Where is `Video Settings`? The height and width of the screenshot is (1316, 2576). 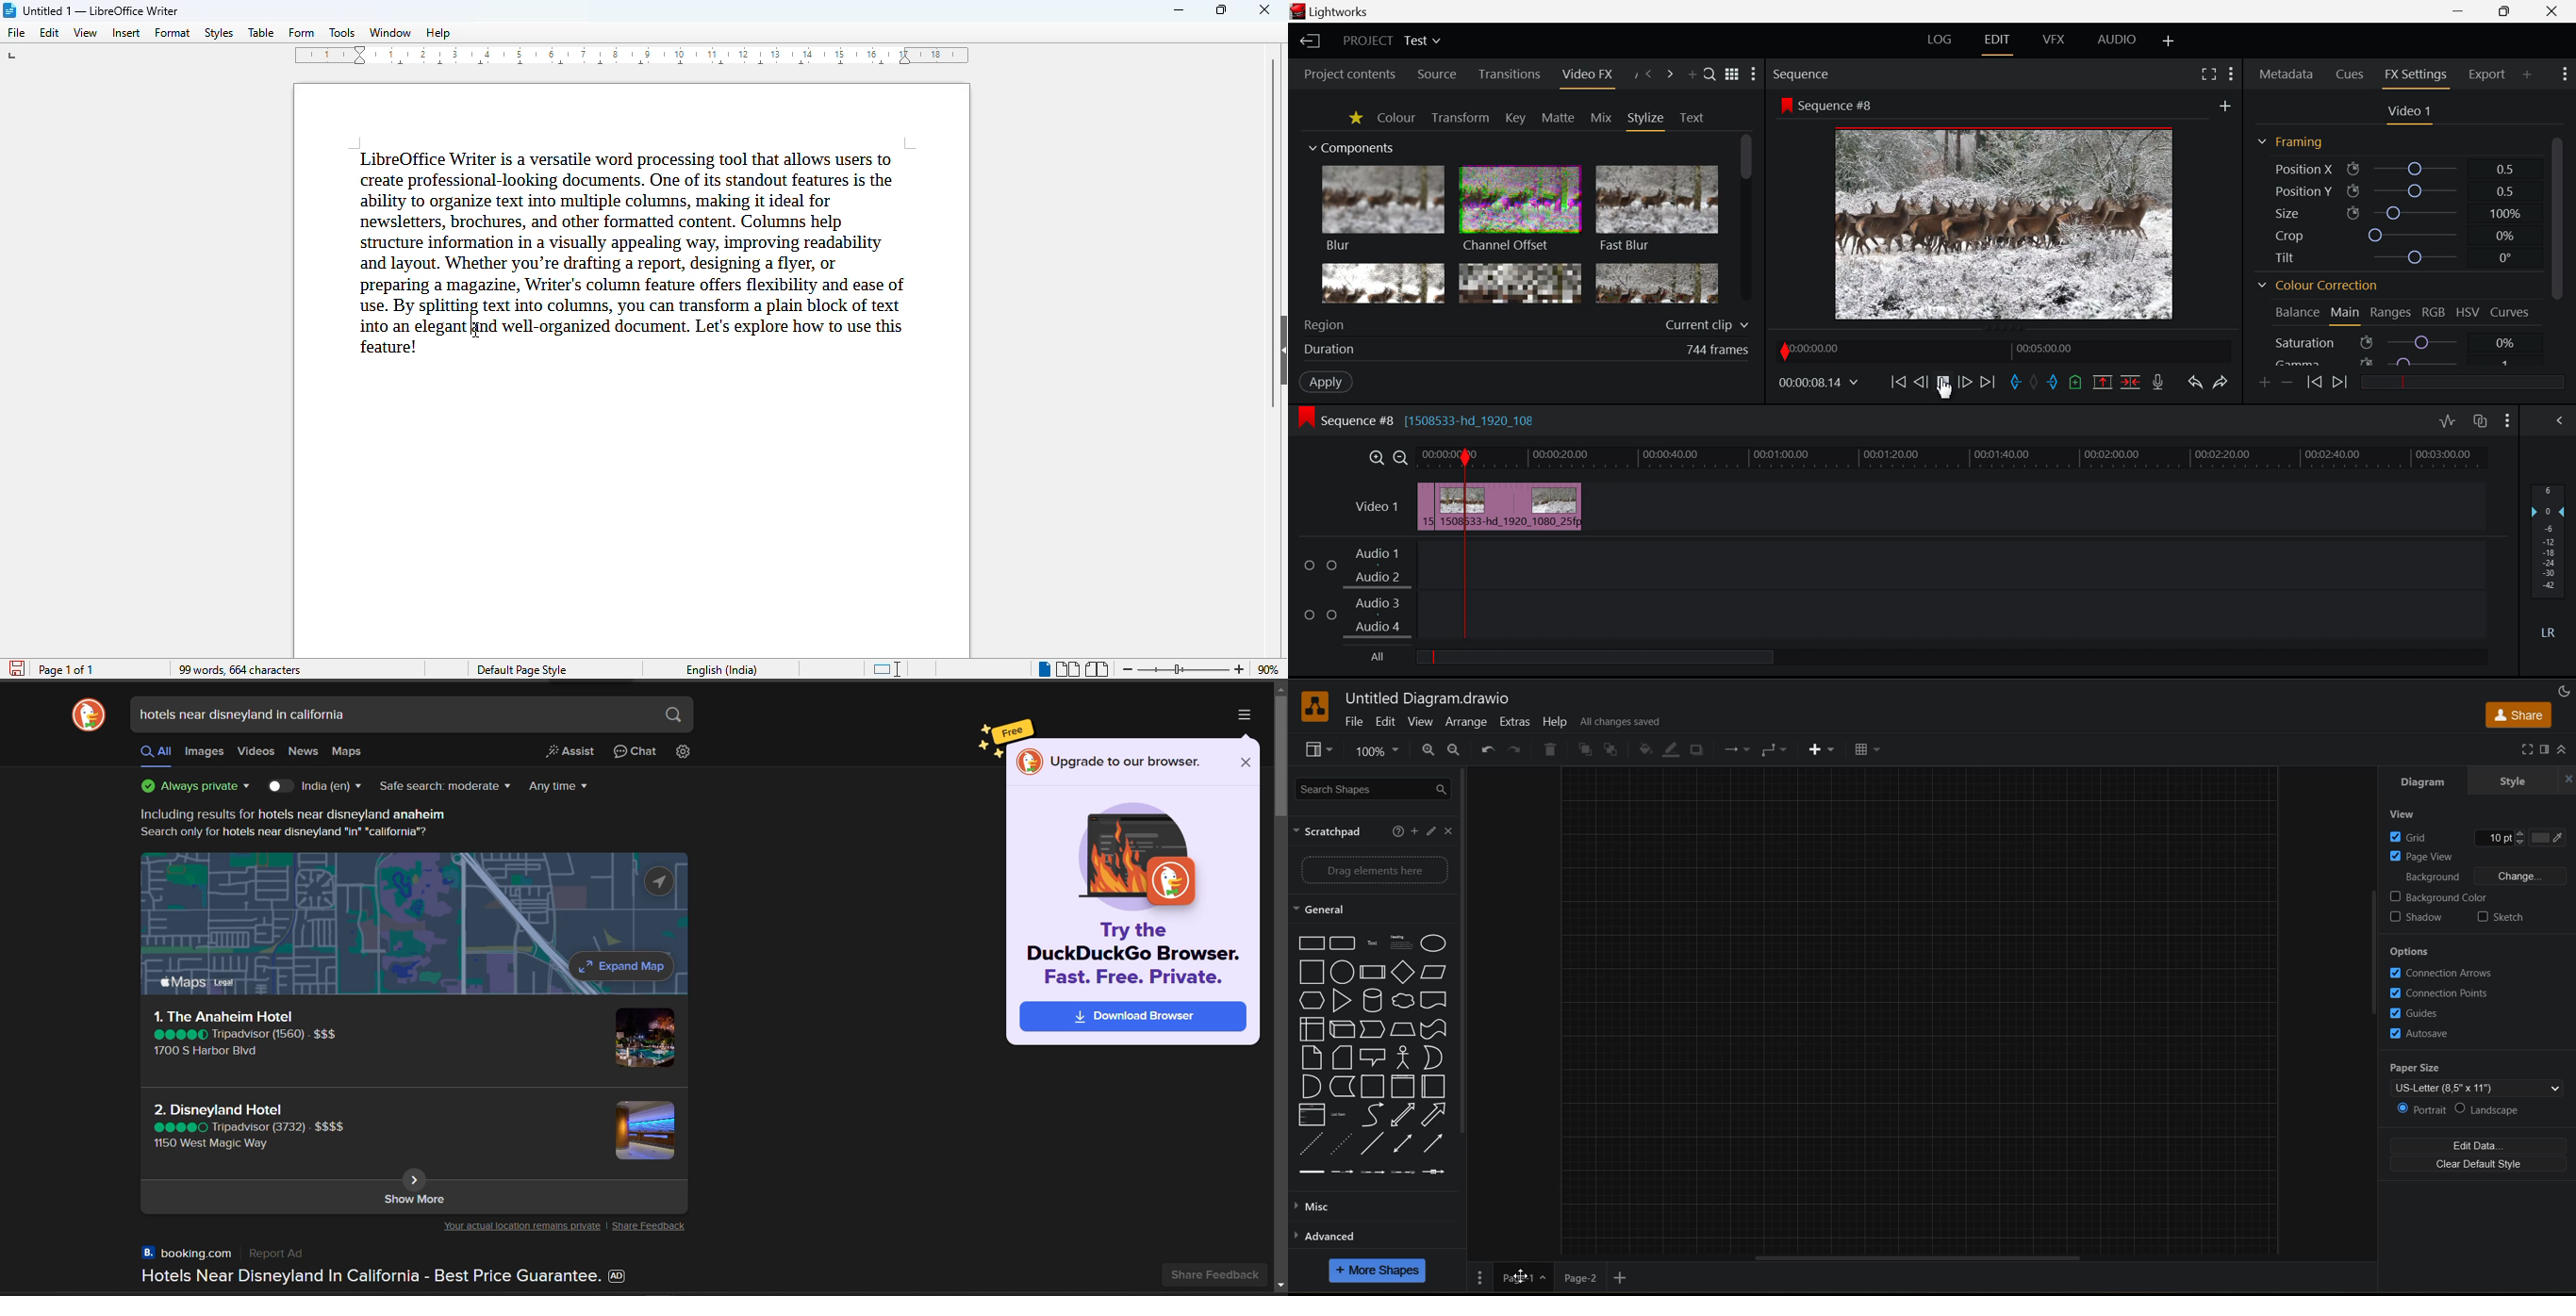
Video Settings is located at coordinates (2408, 113).